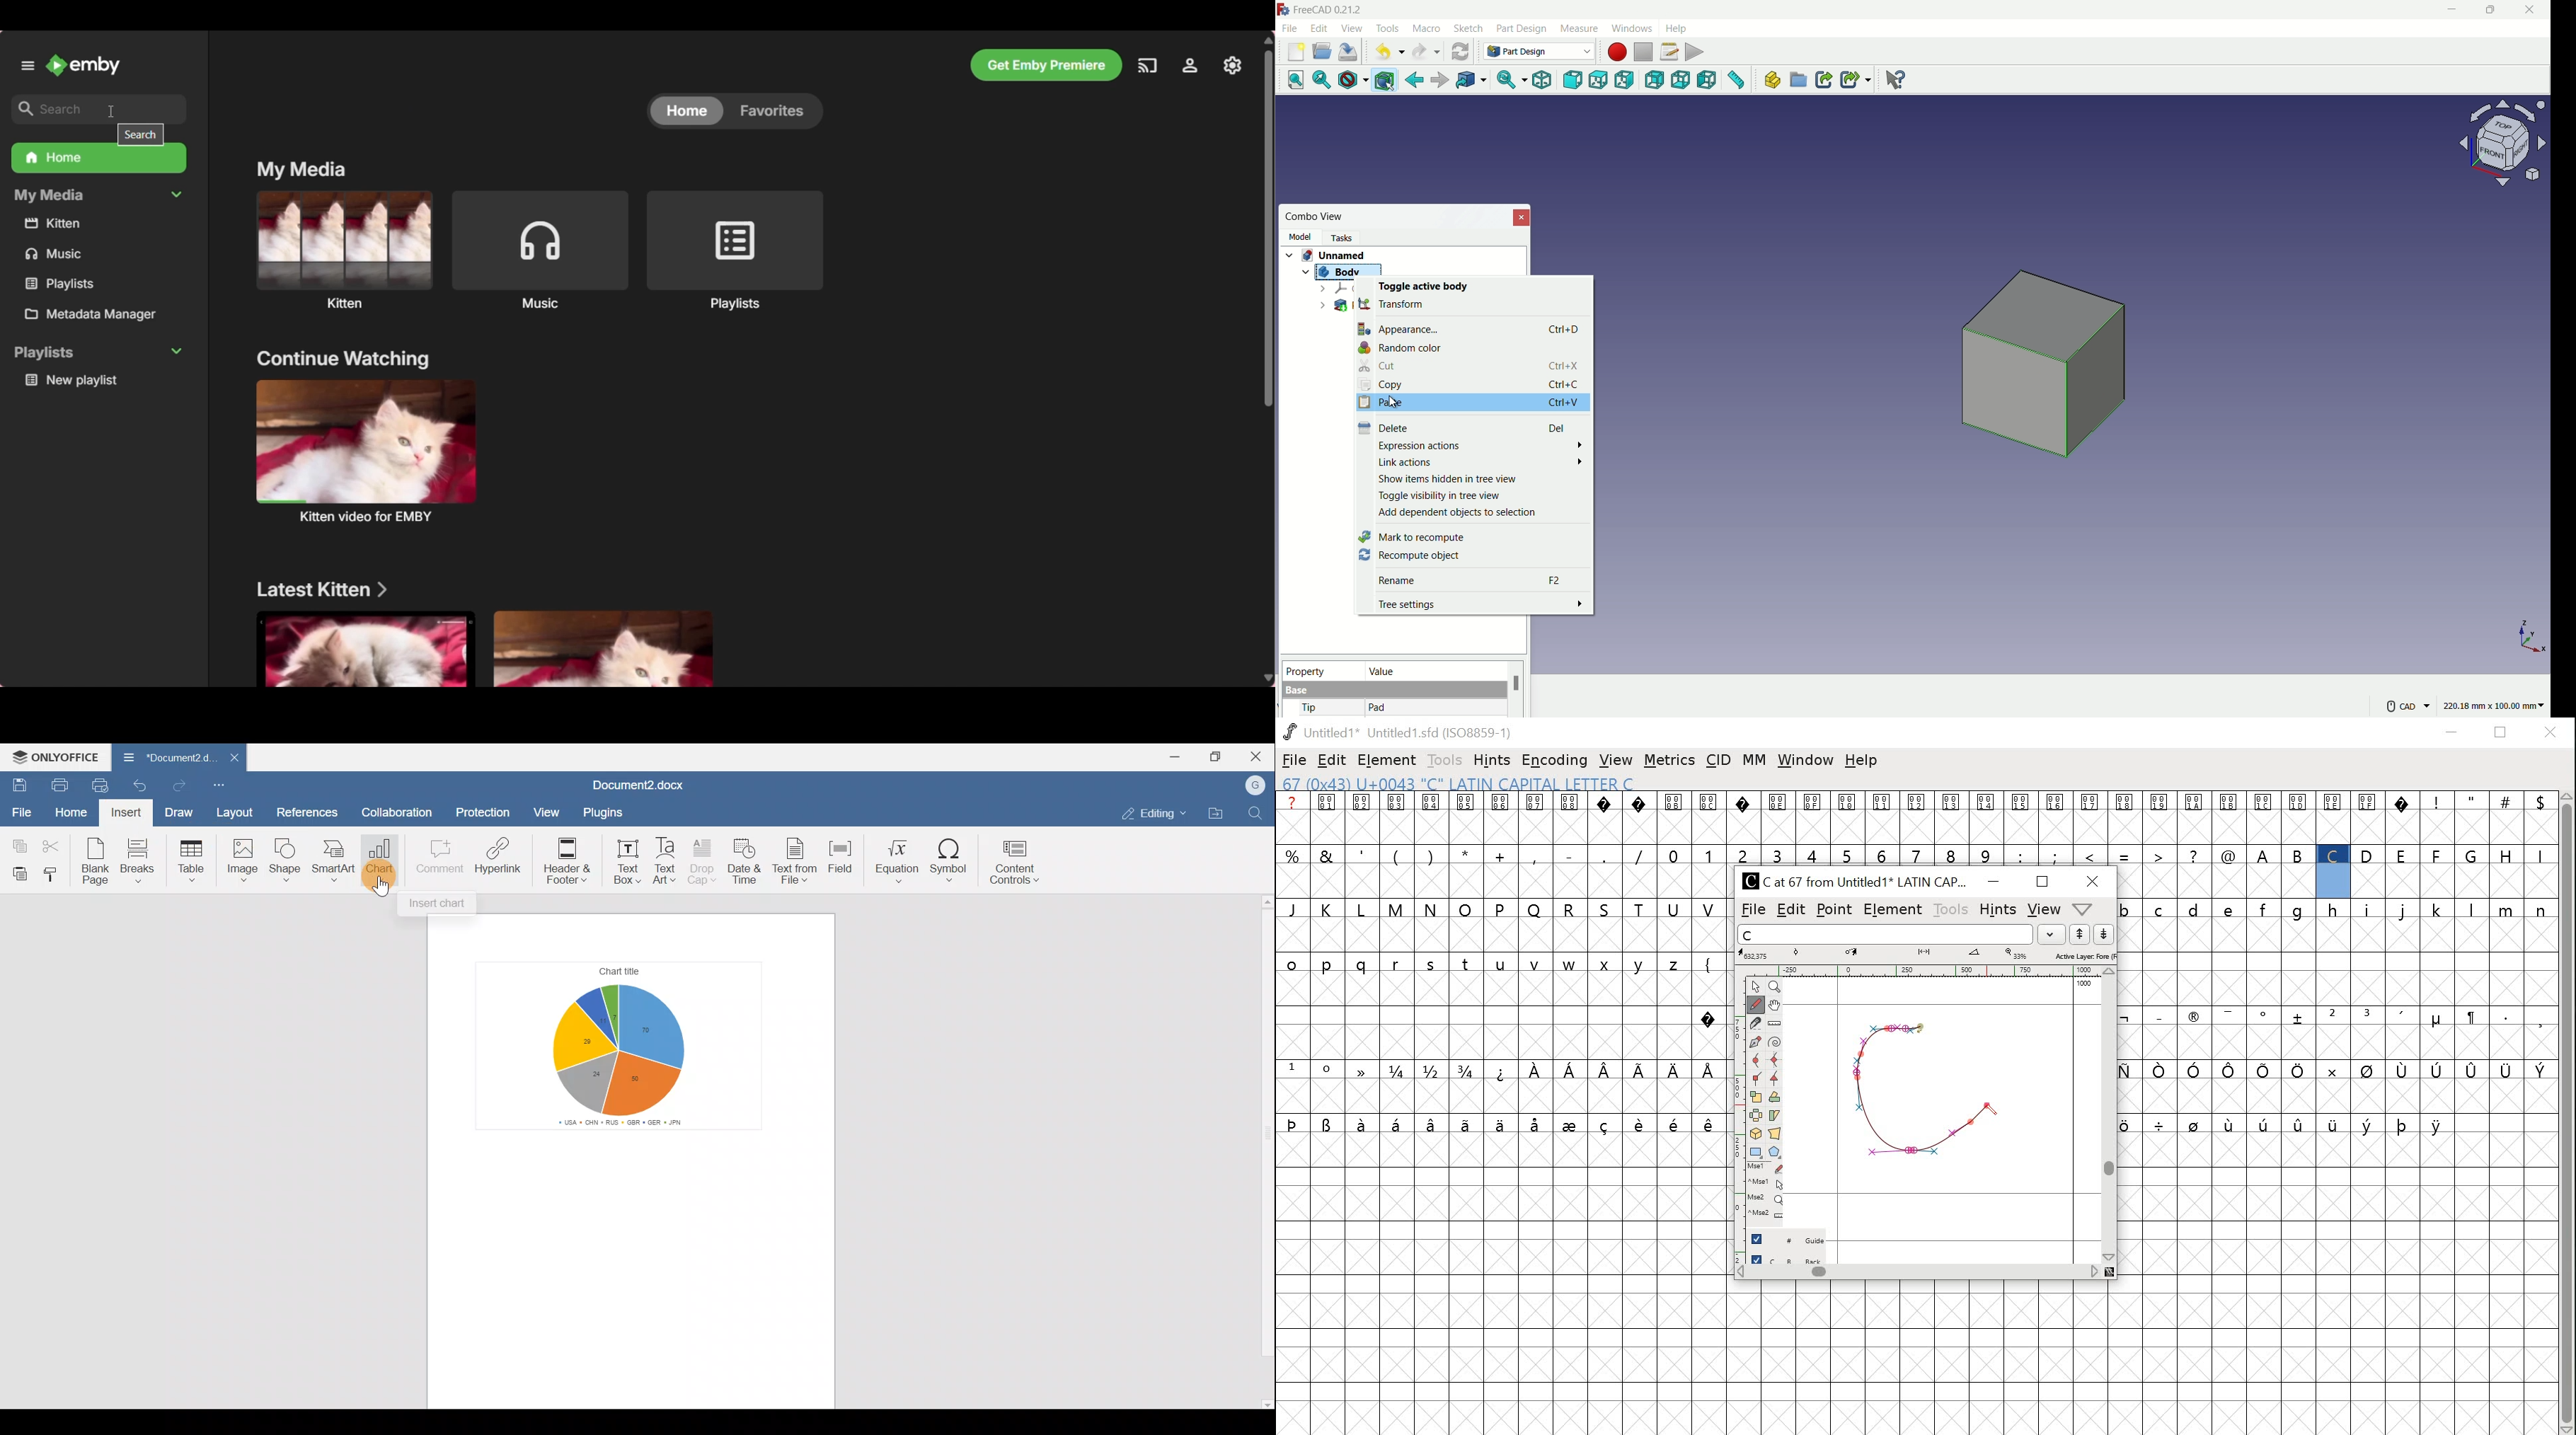 This screenshot has width=2576, height=1456. What do you see at coordinates (1193, 64) in the screenshot?
I see `Manage Emby server` at bounding box center [1193, 64].